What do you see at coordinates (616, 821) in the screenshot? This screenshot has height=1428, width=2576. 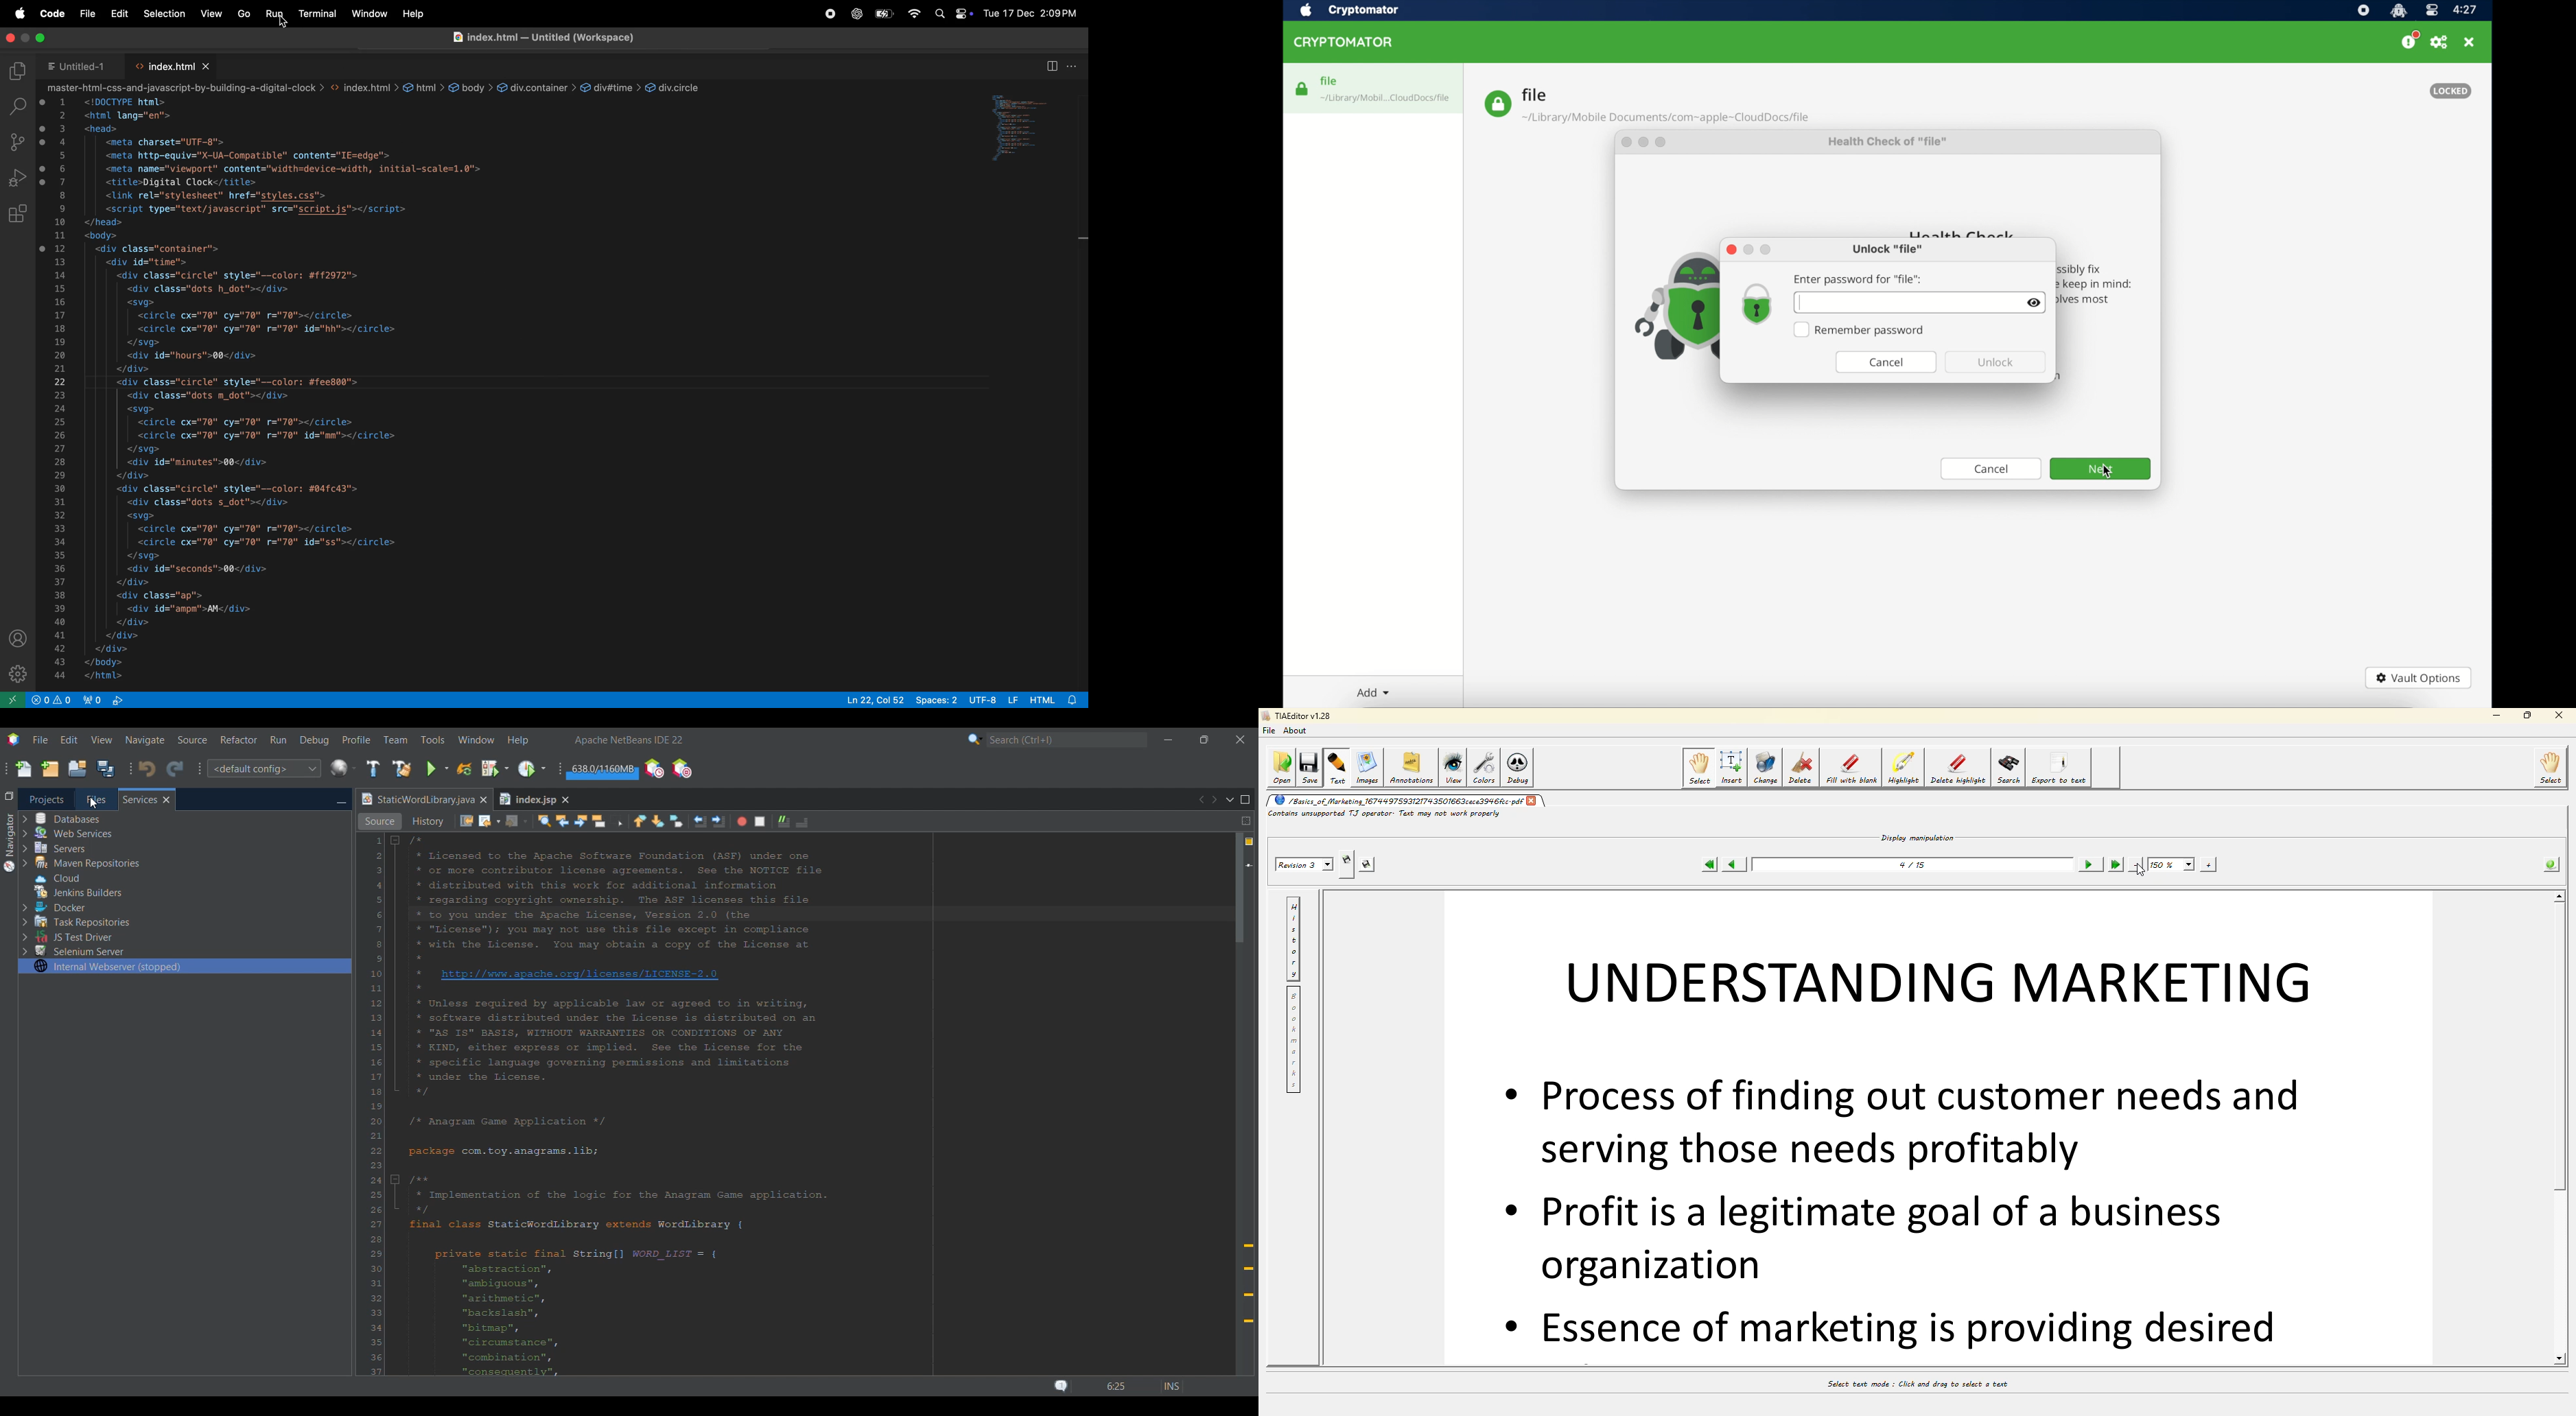 I see `Toggle rectangular selection` at bounding box center [616, 821].